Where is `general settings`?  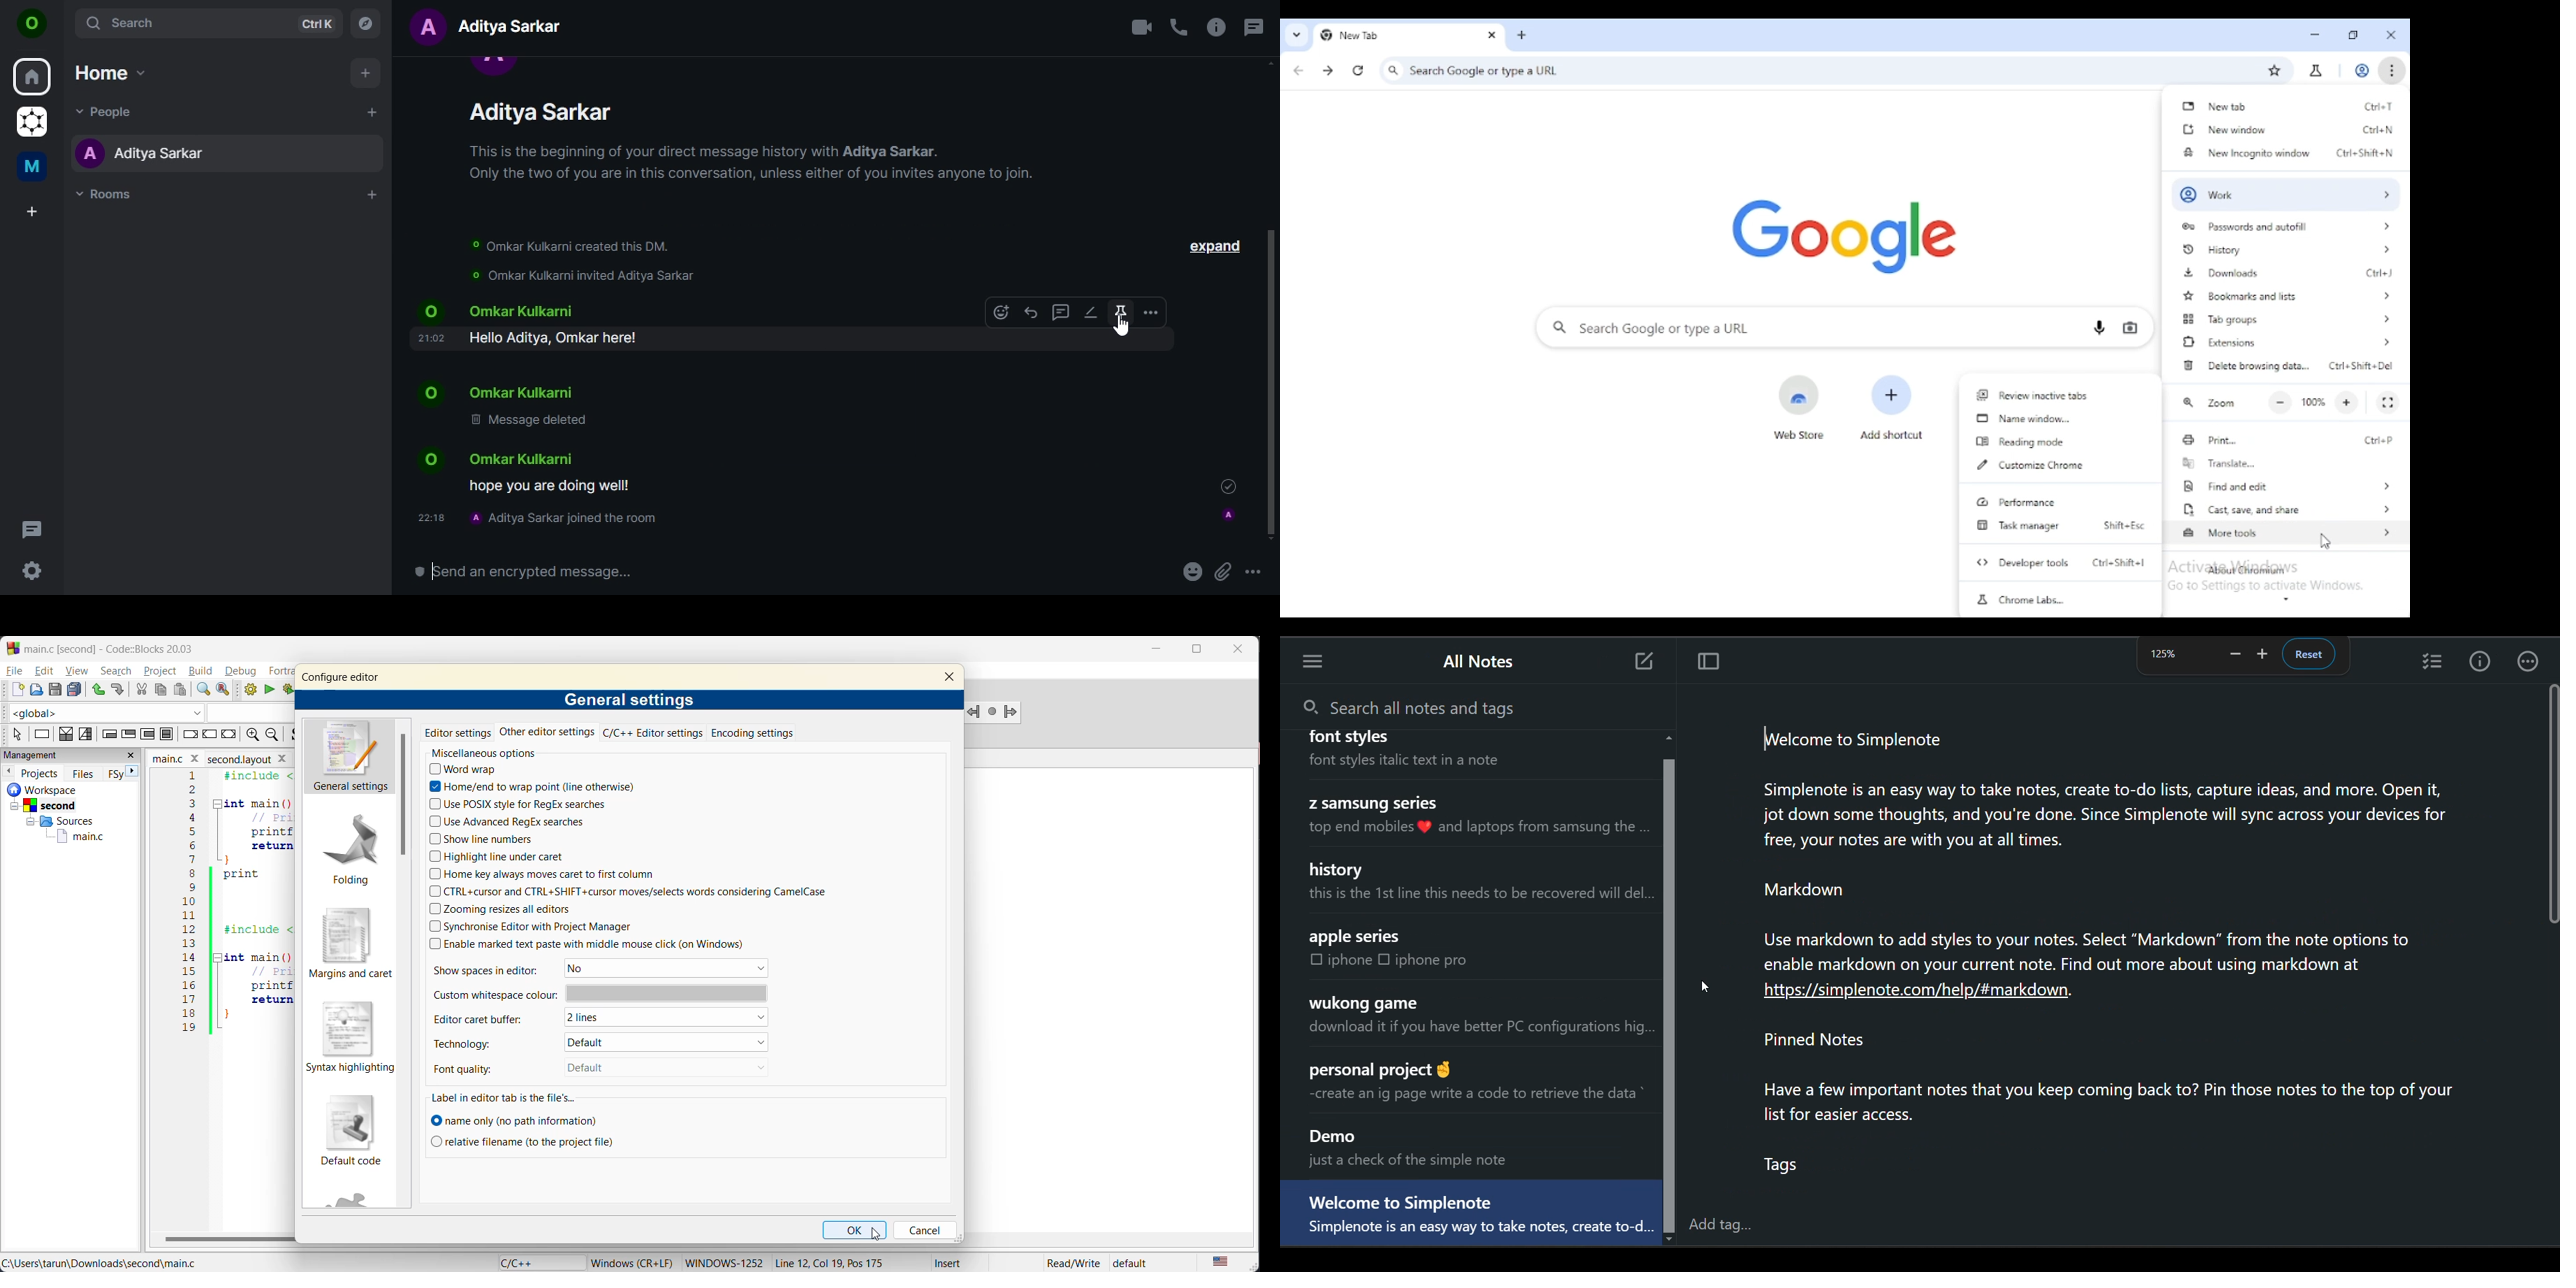
general settings is located at coordinates (632, 699).